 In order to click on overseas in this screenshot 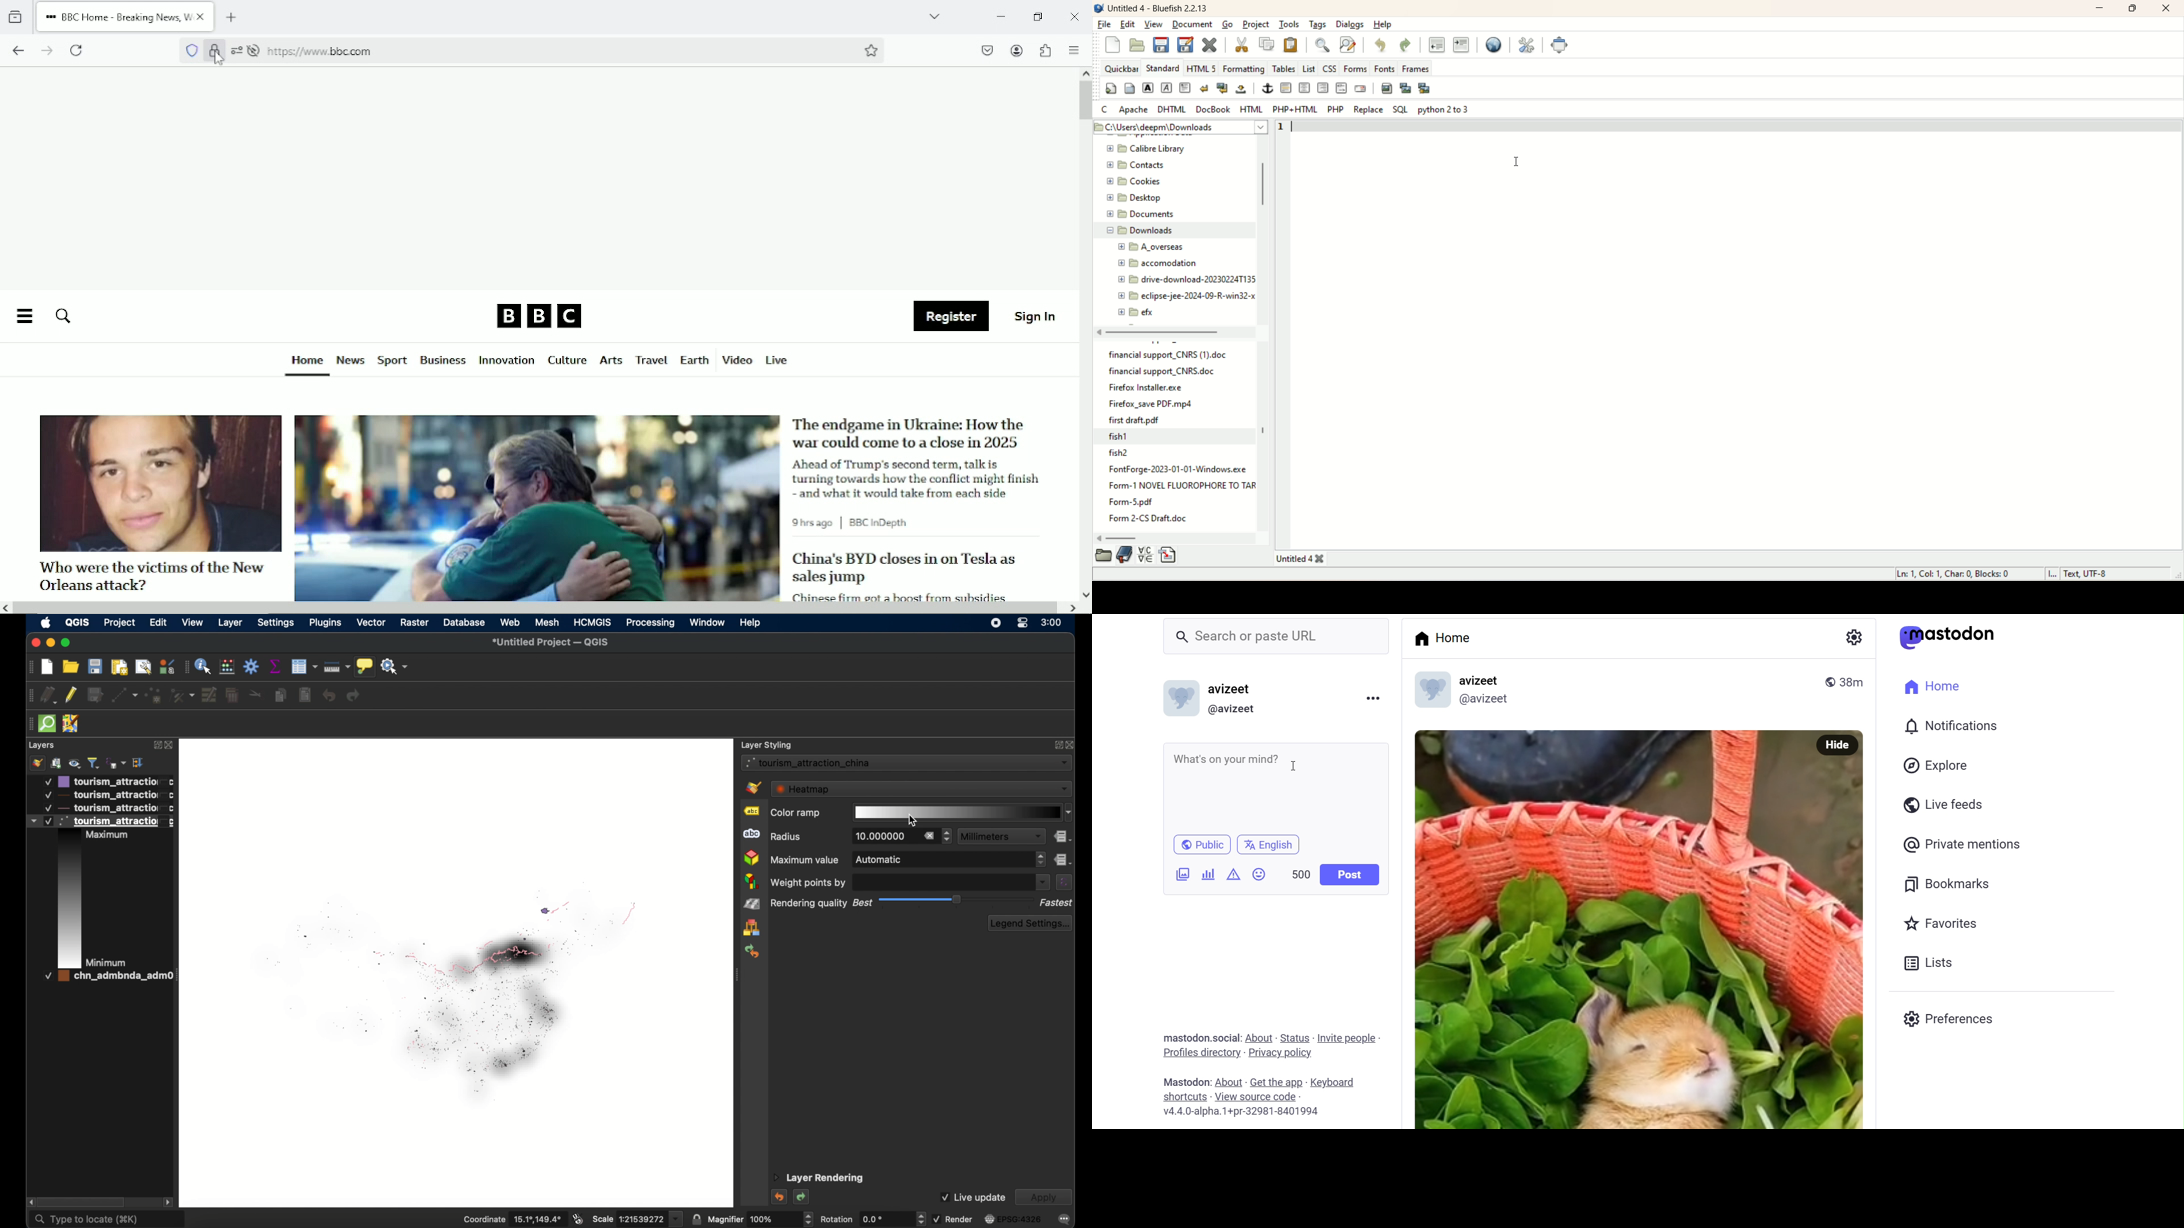, I will do `click(1154, 247)`.